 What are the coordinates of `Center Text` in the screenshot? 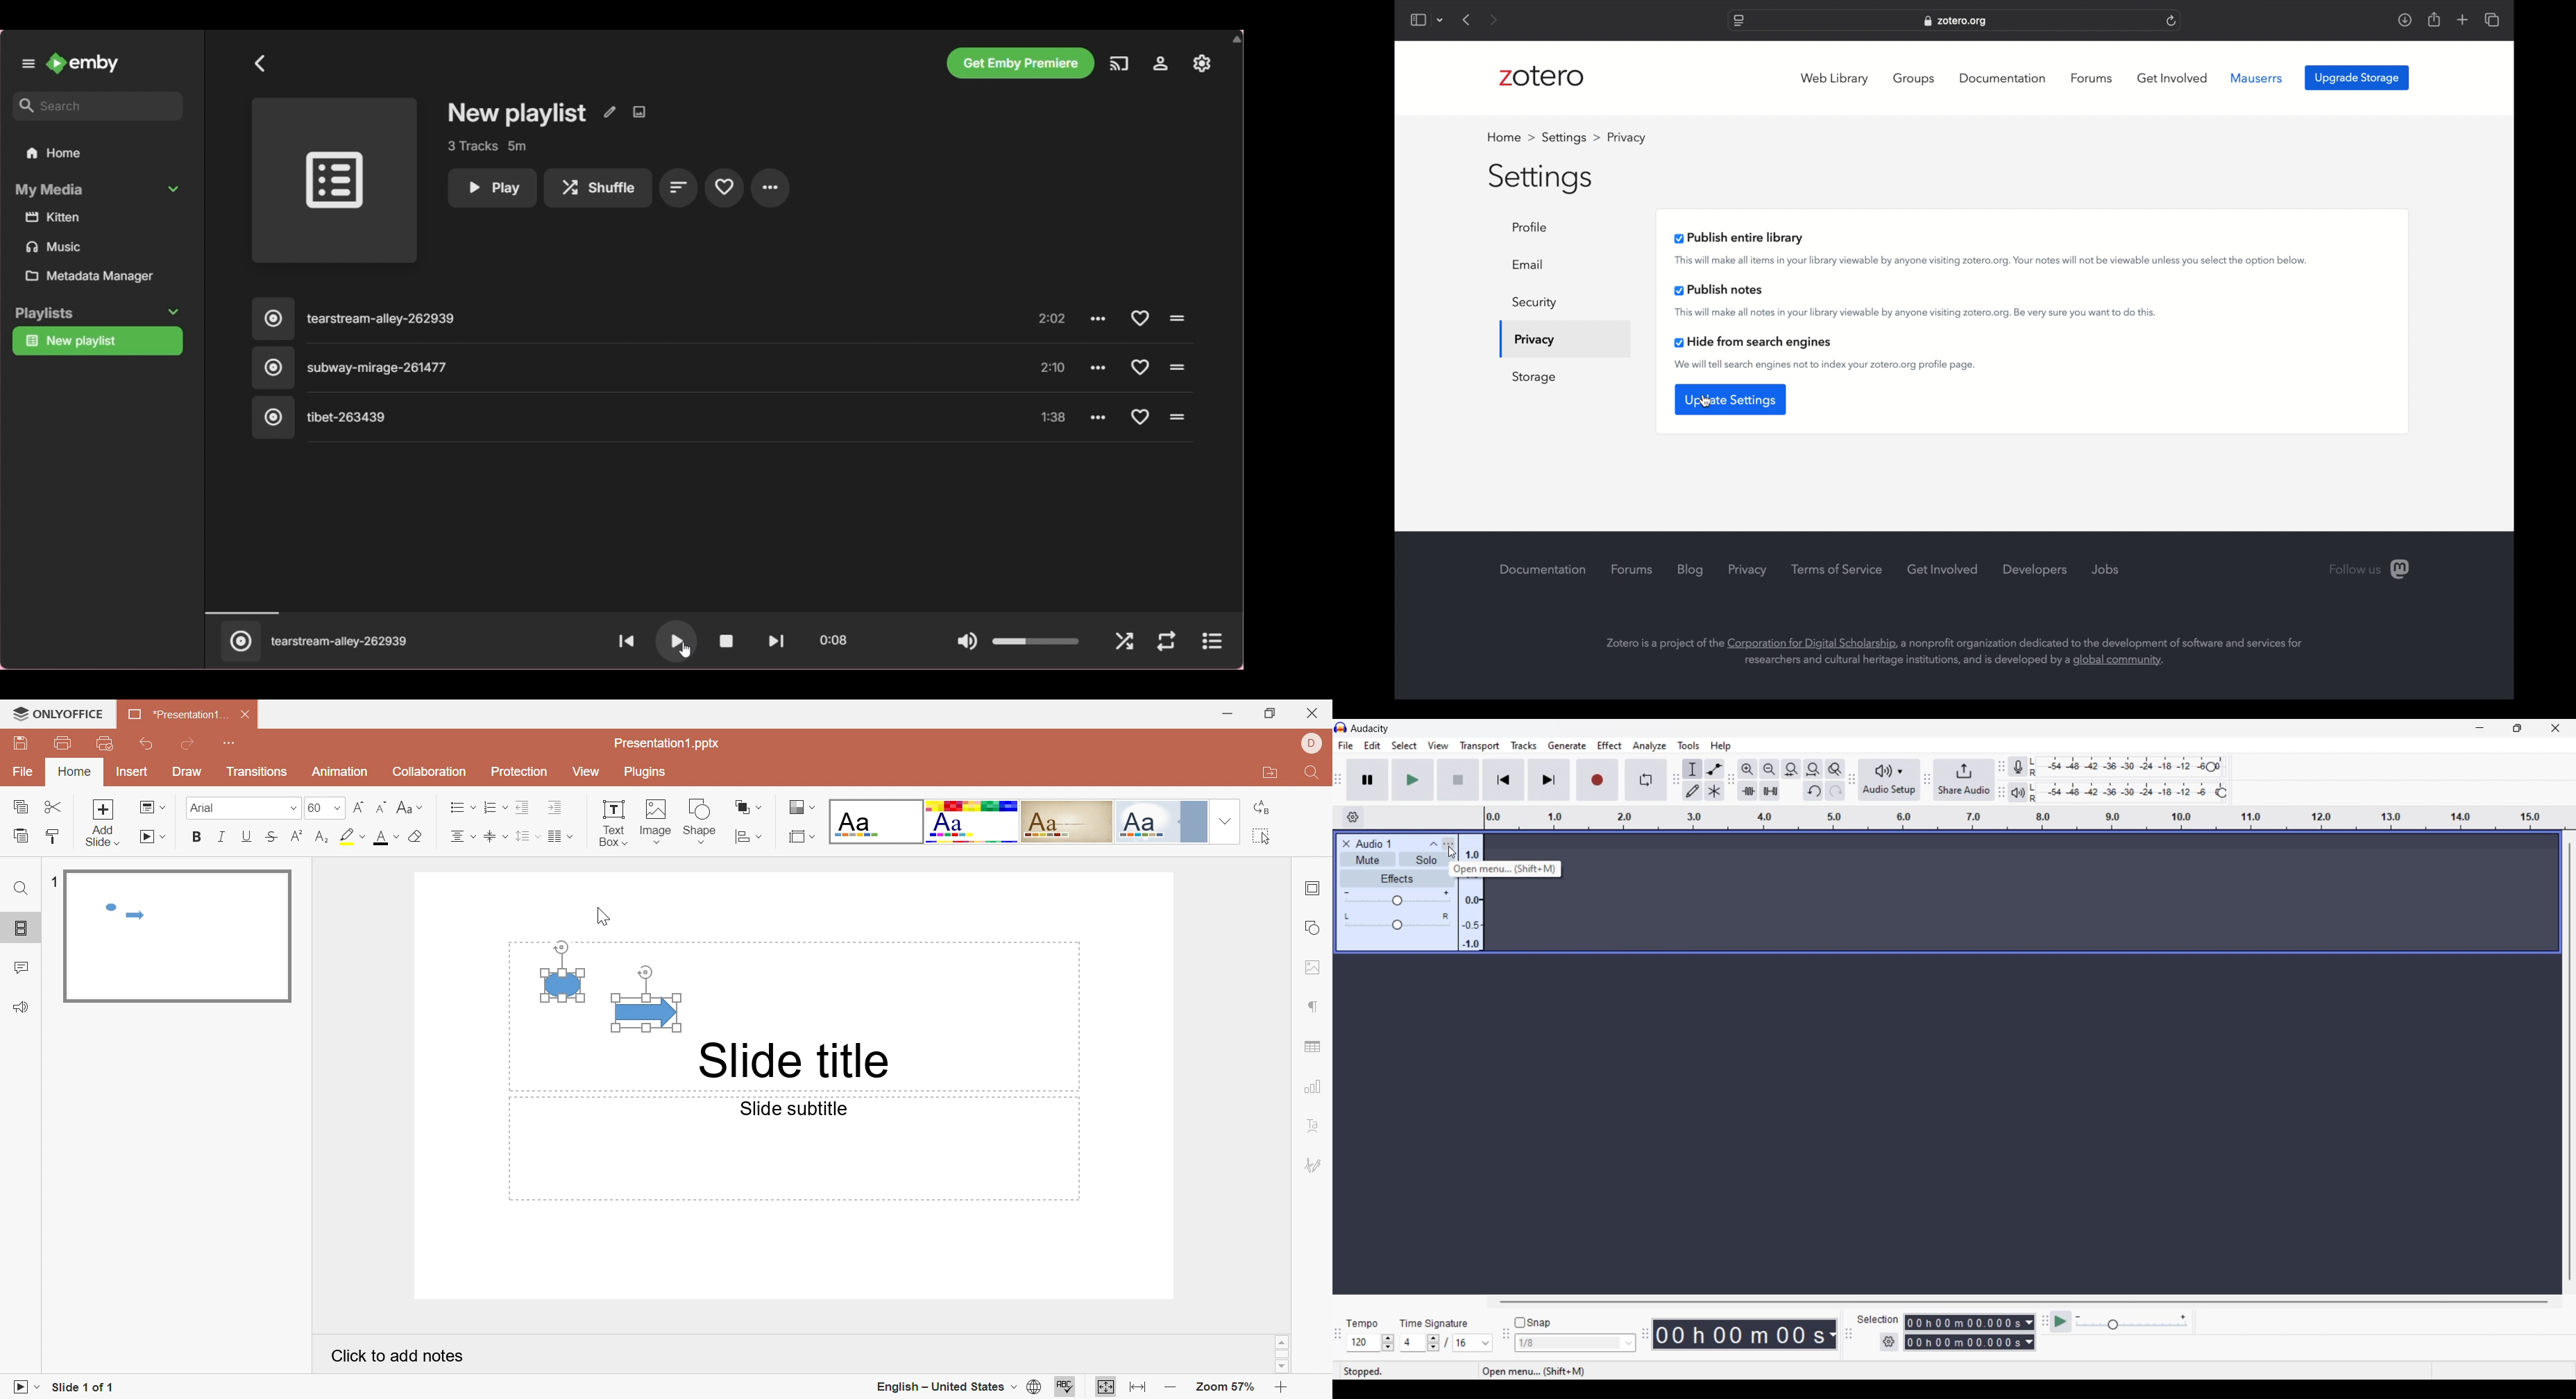 It's located at (463, 838).